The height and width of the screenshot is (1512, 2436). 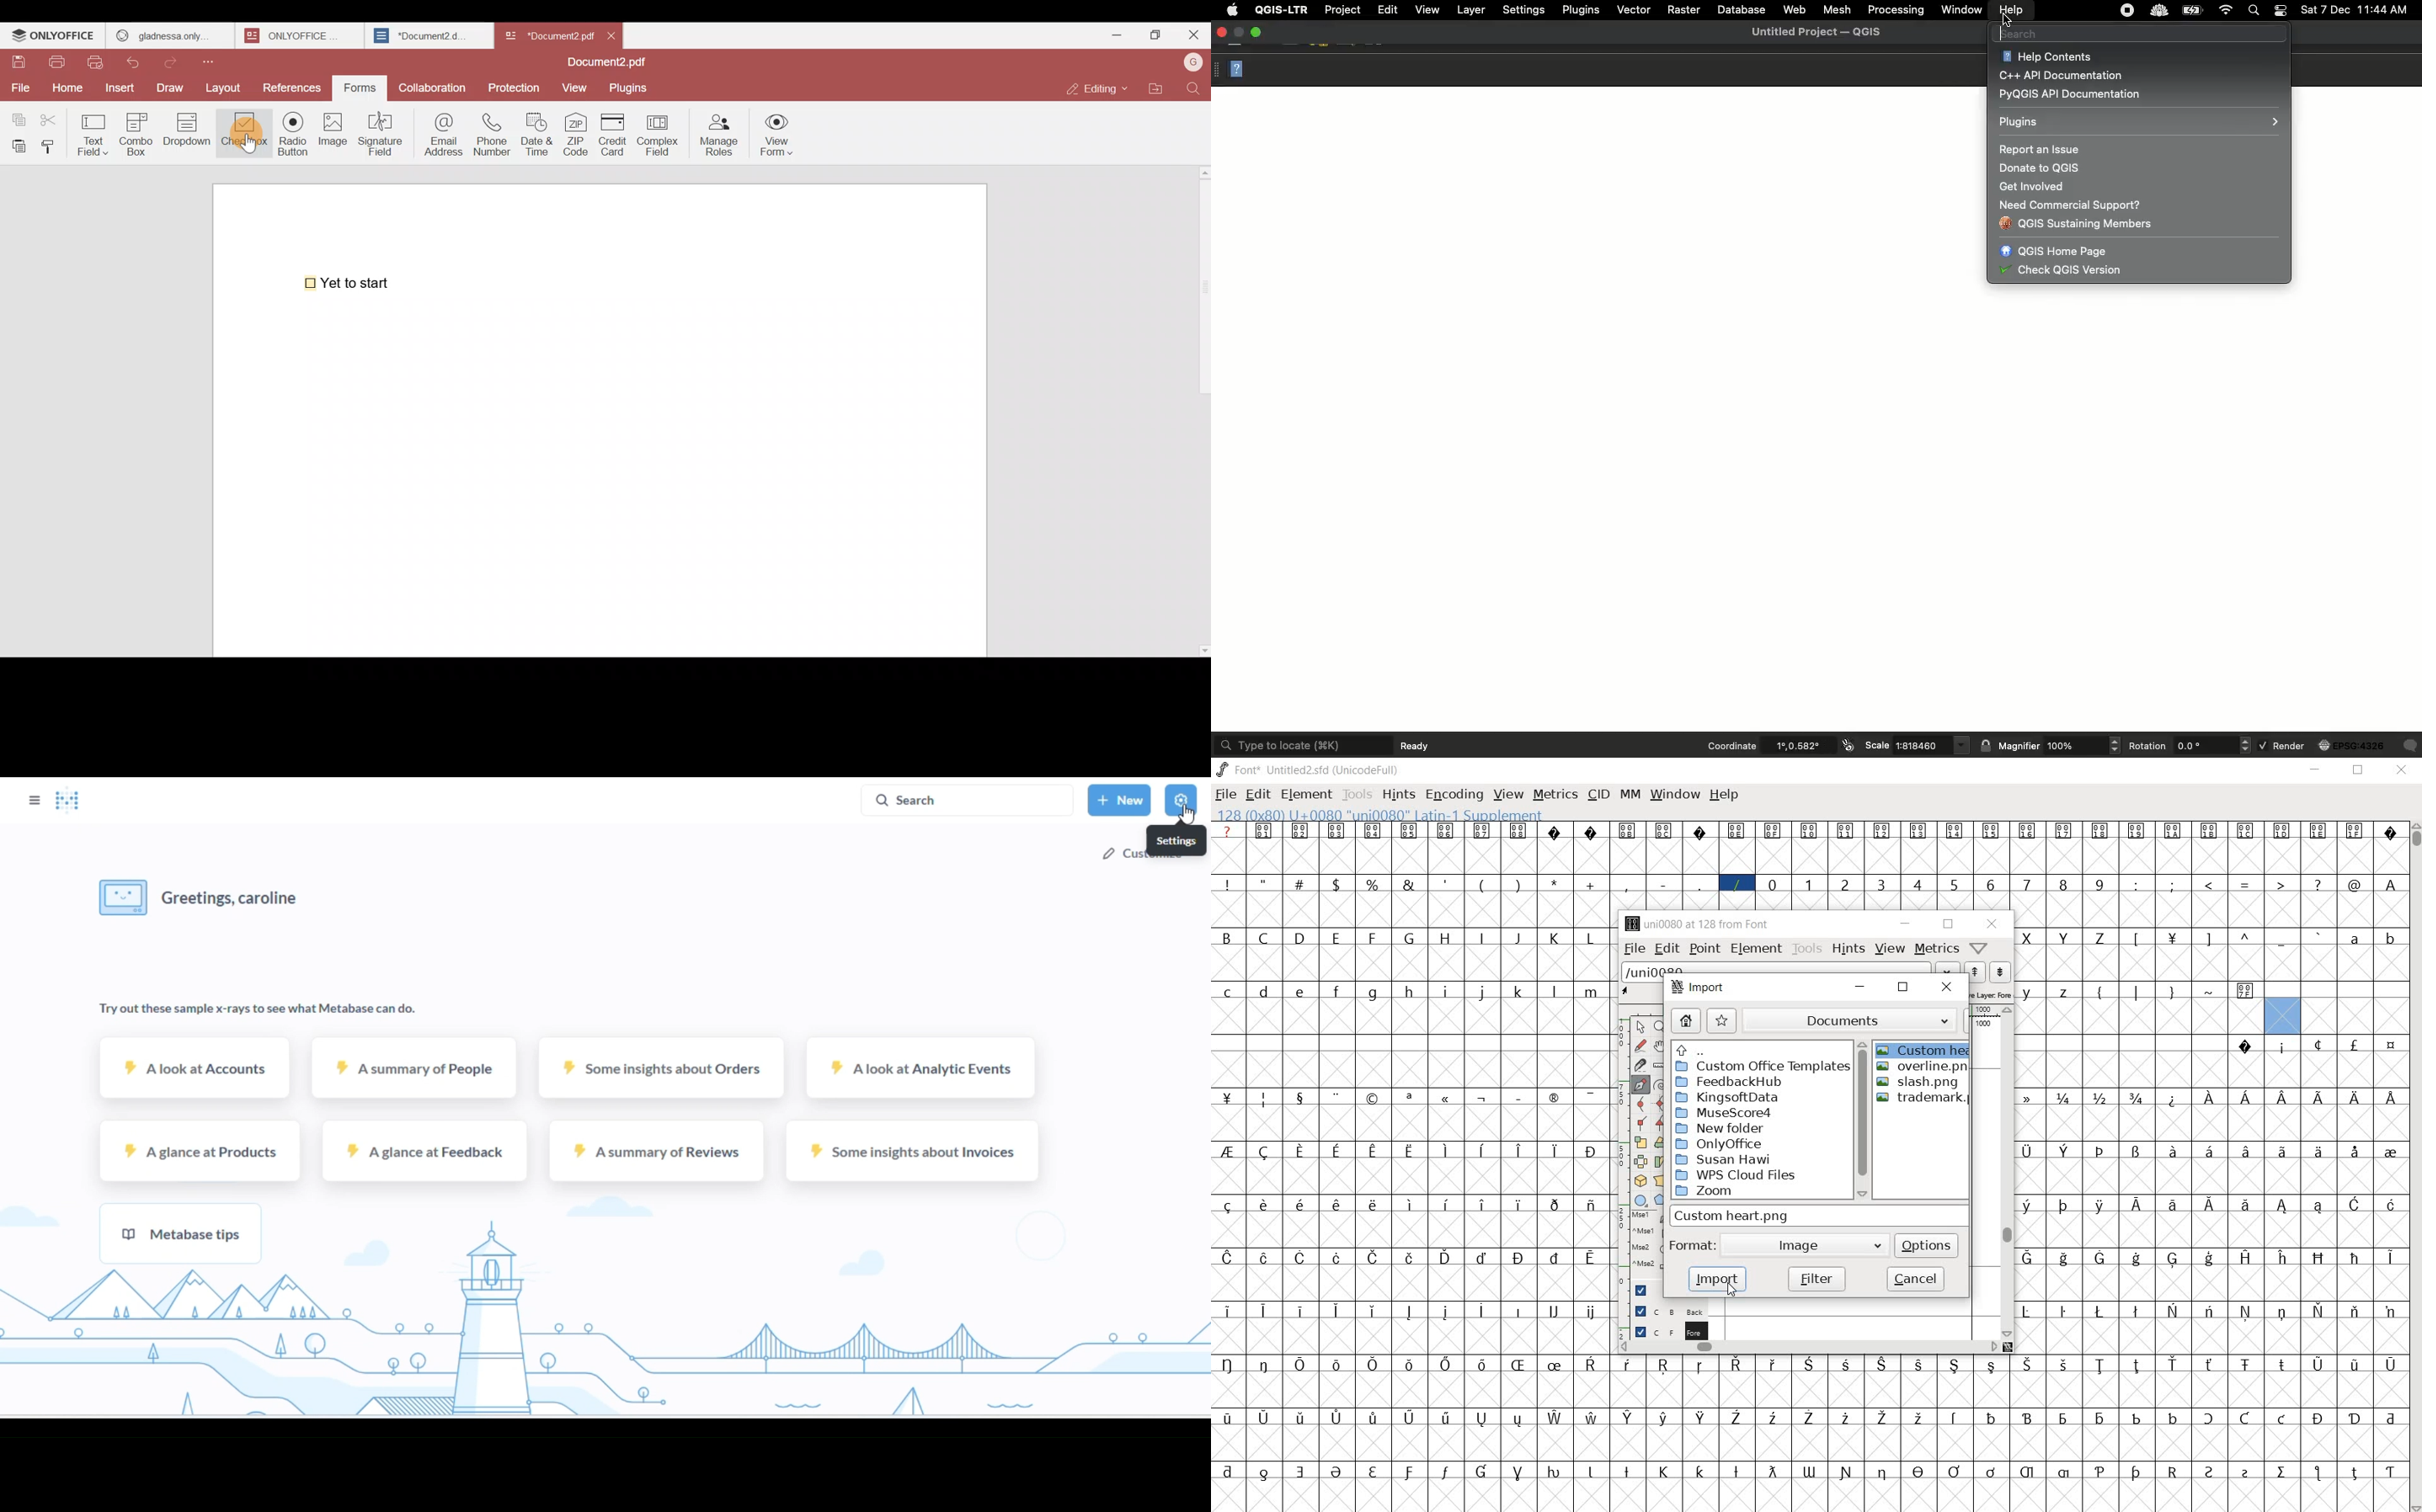 I want to click on editing tools, so click(x=1640, y=1151).